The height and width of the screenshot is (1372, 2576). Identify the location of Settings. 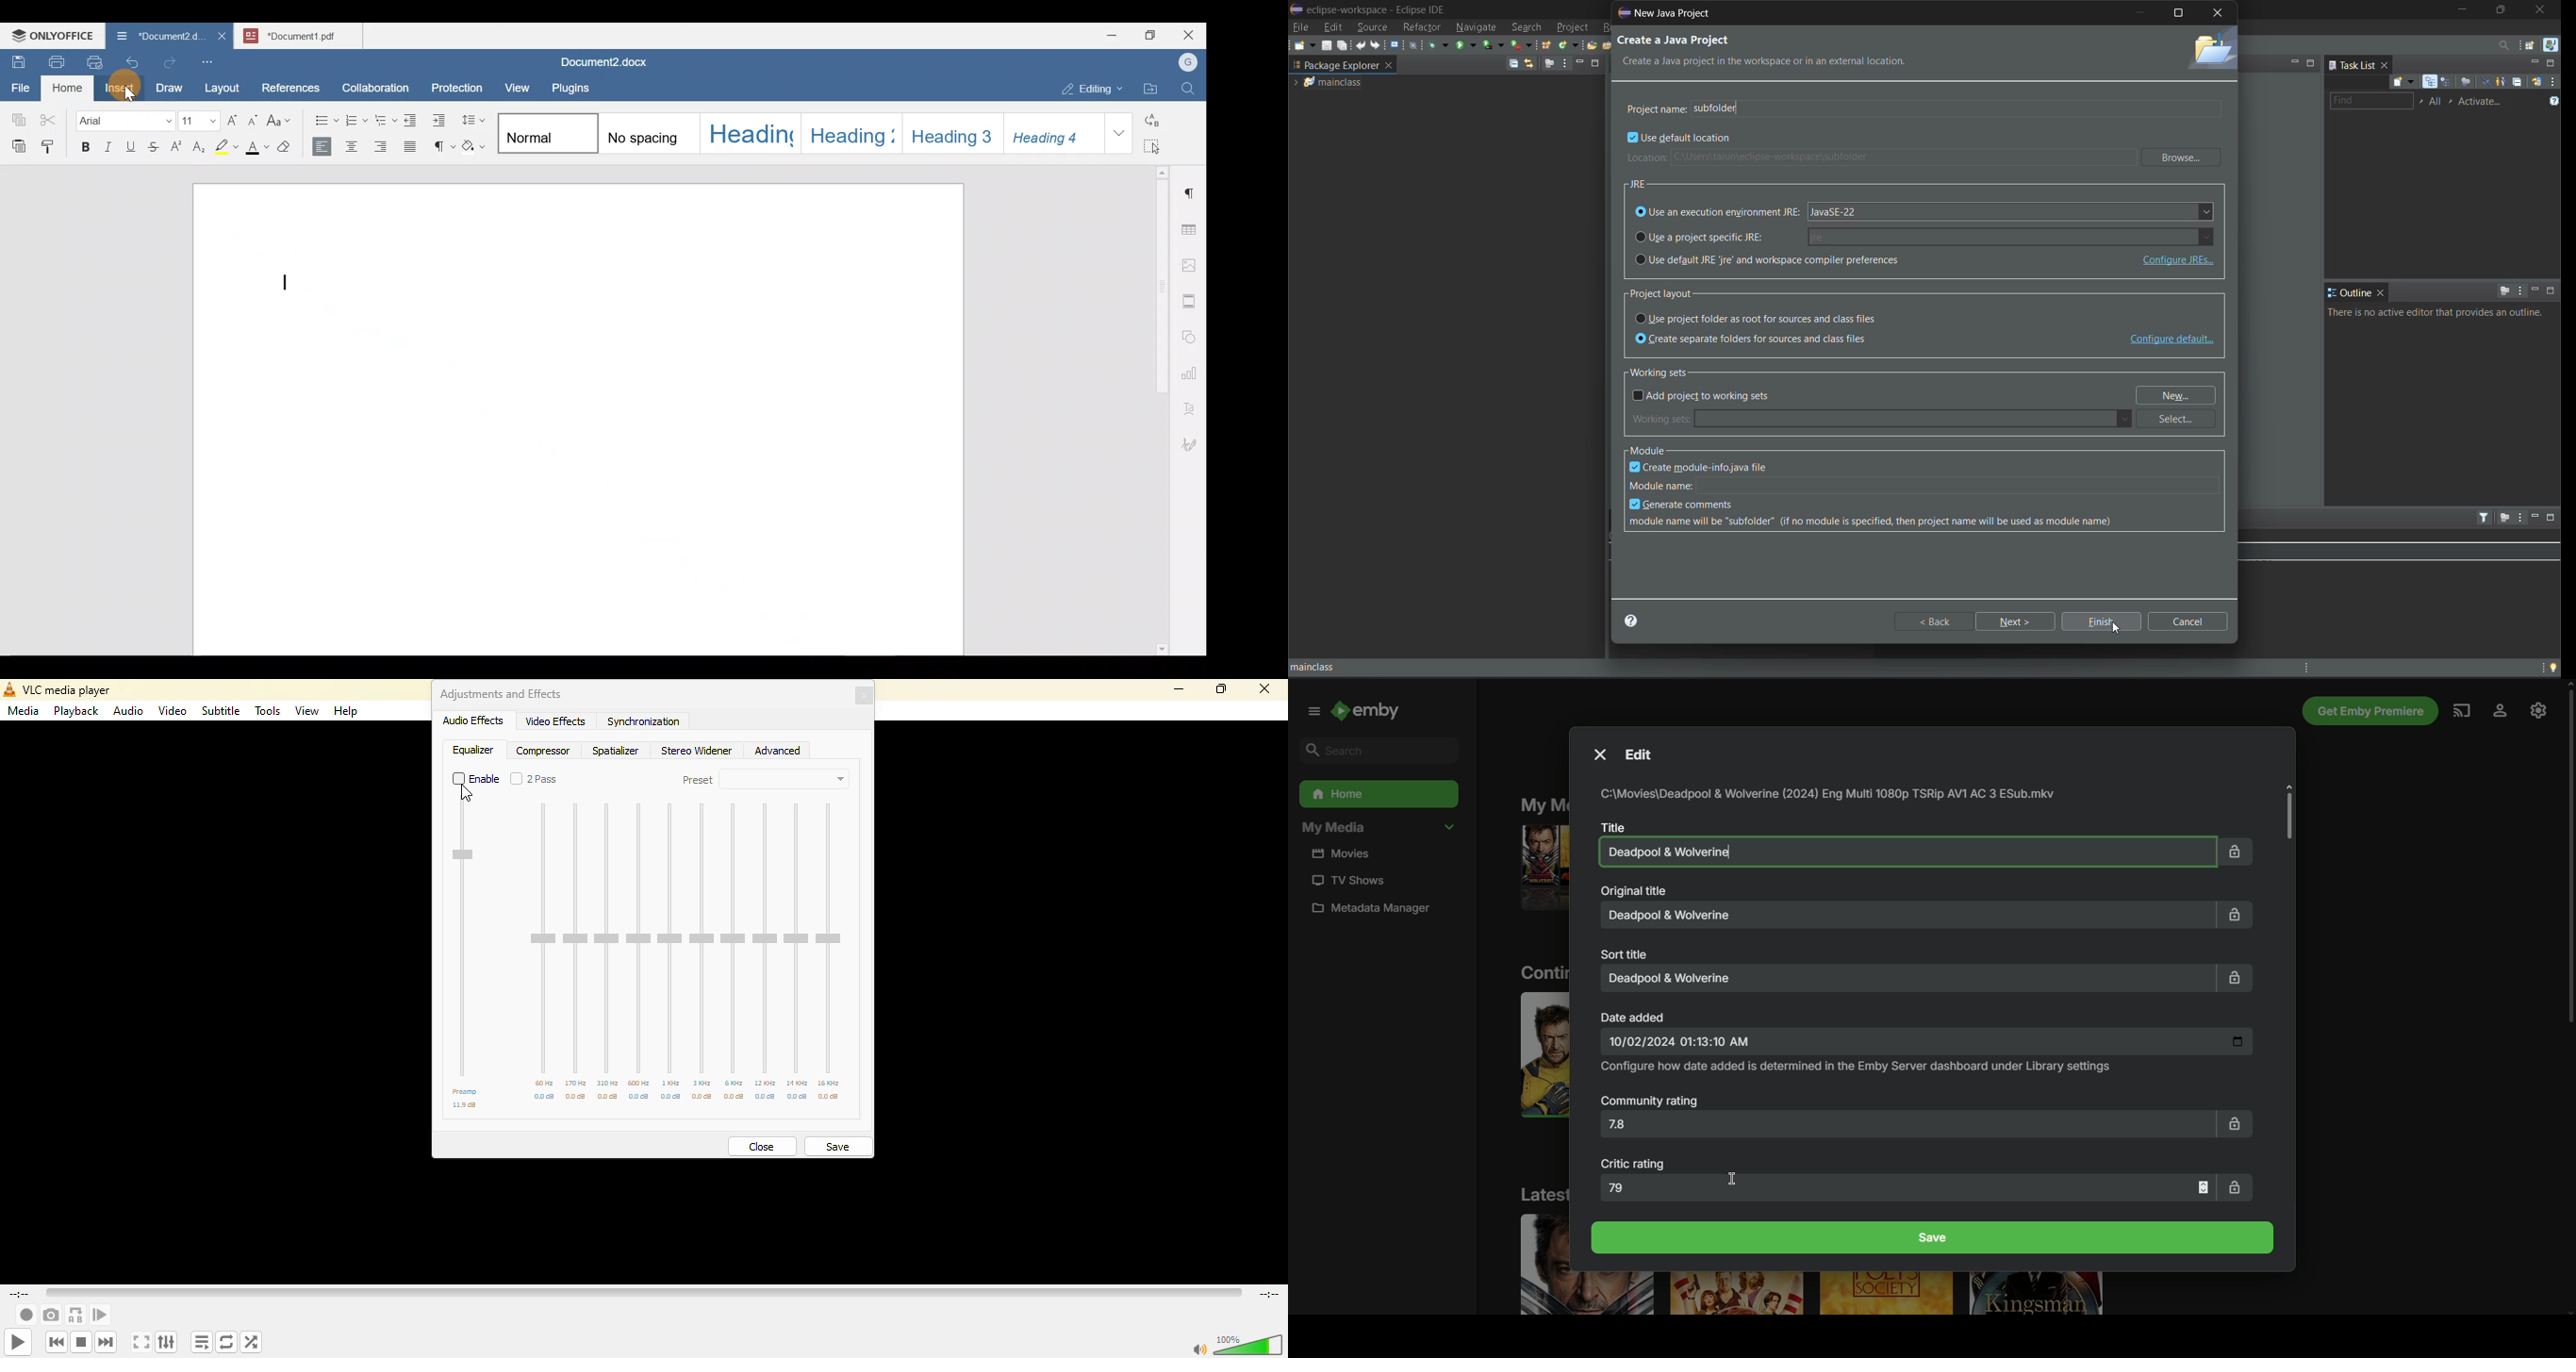
(2538, 709).